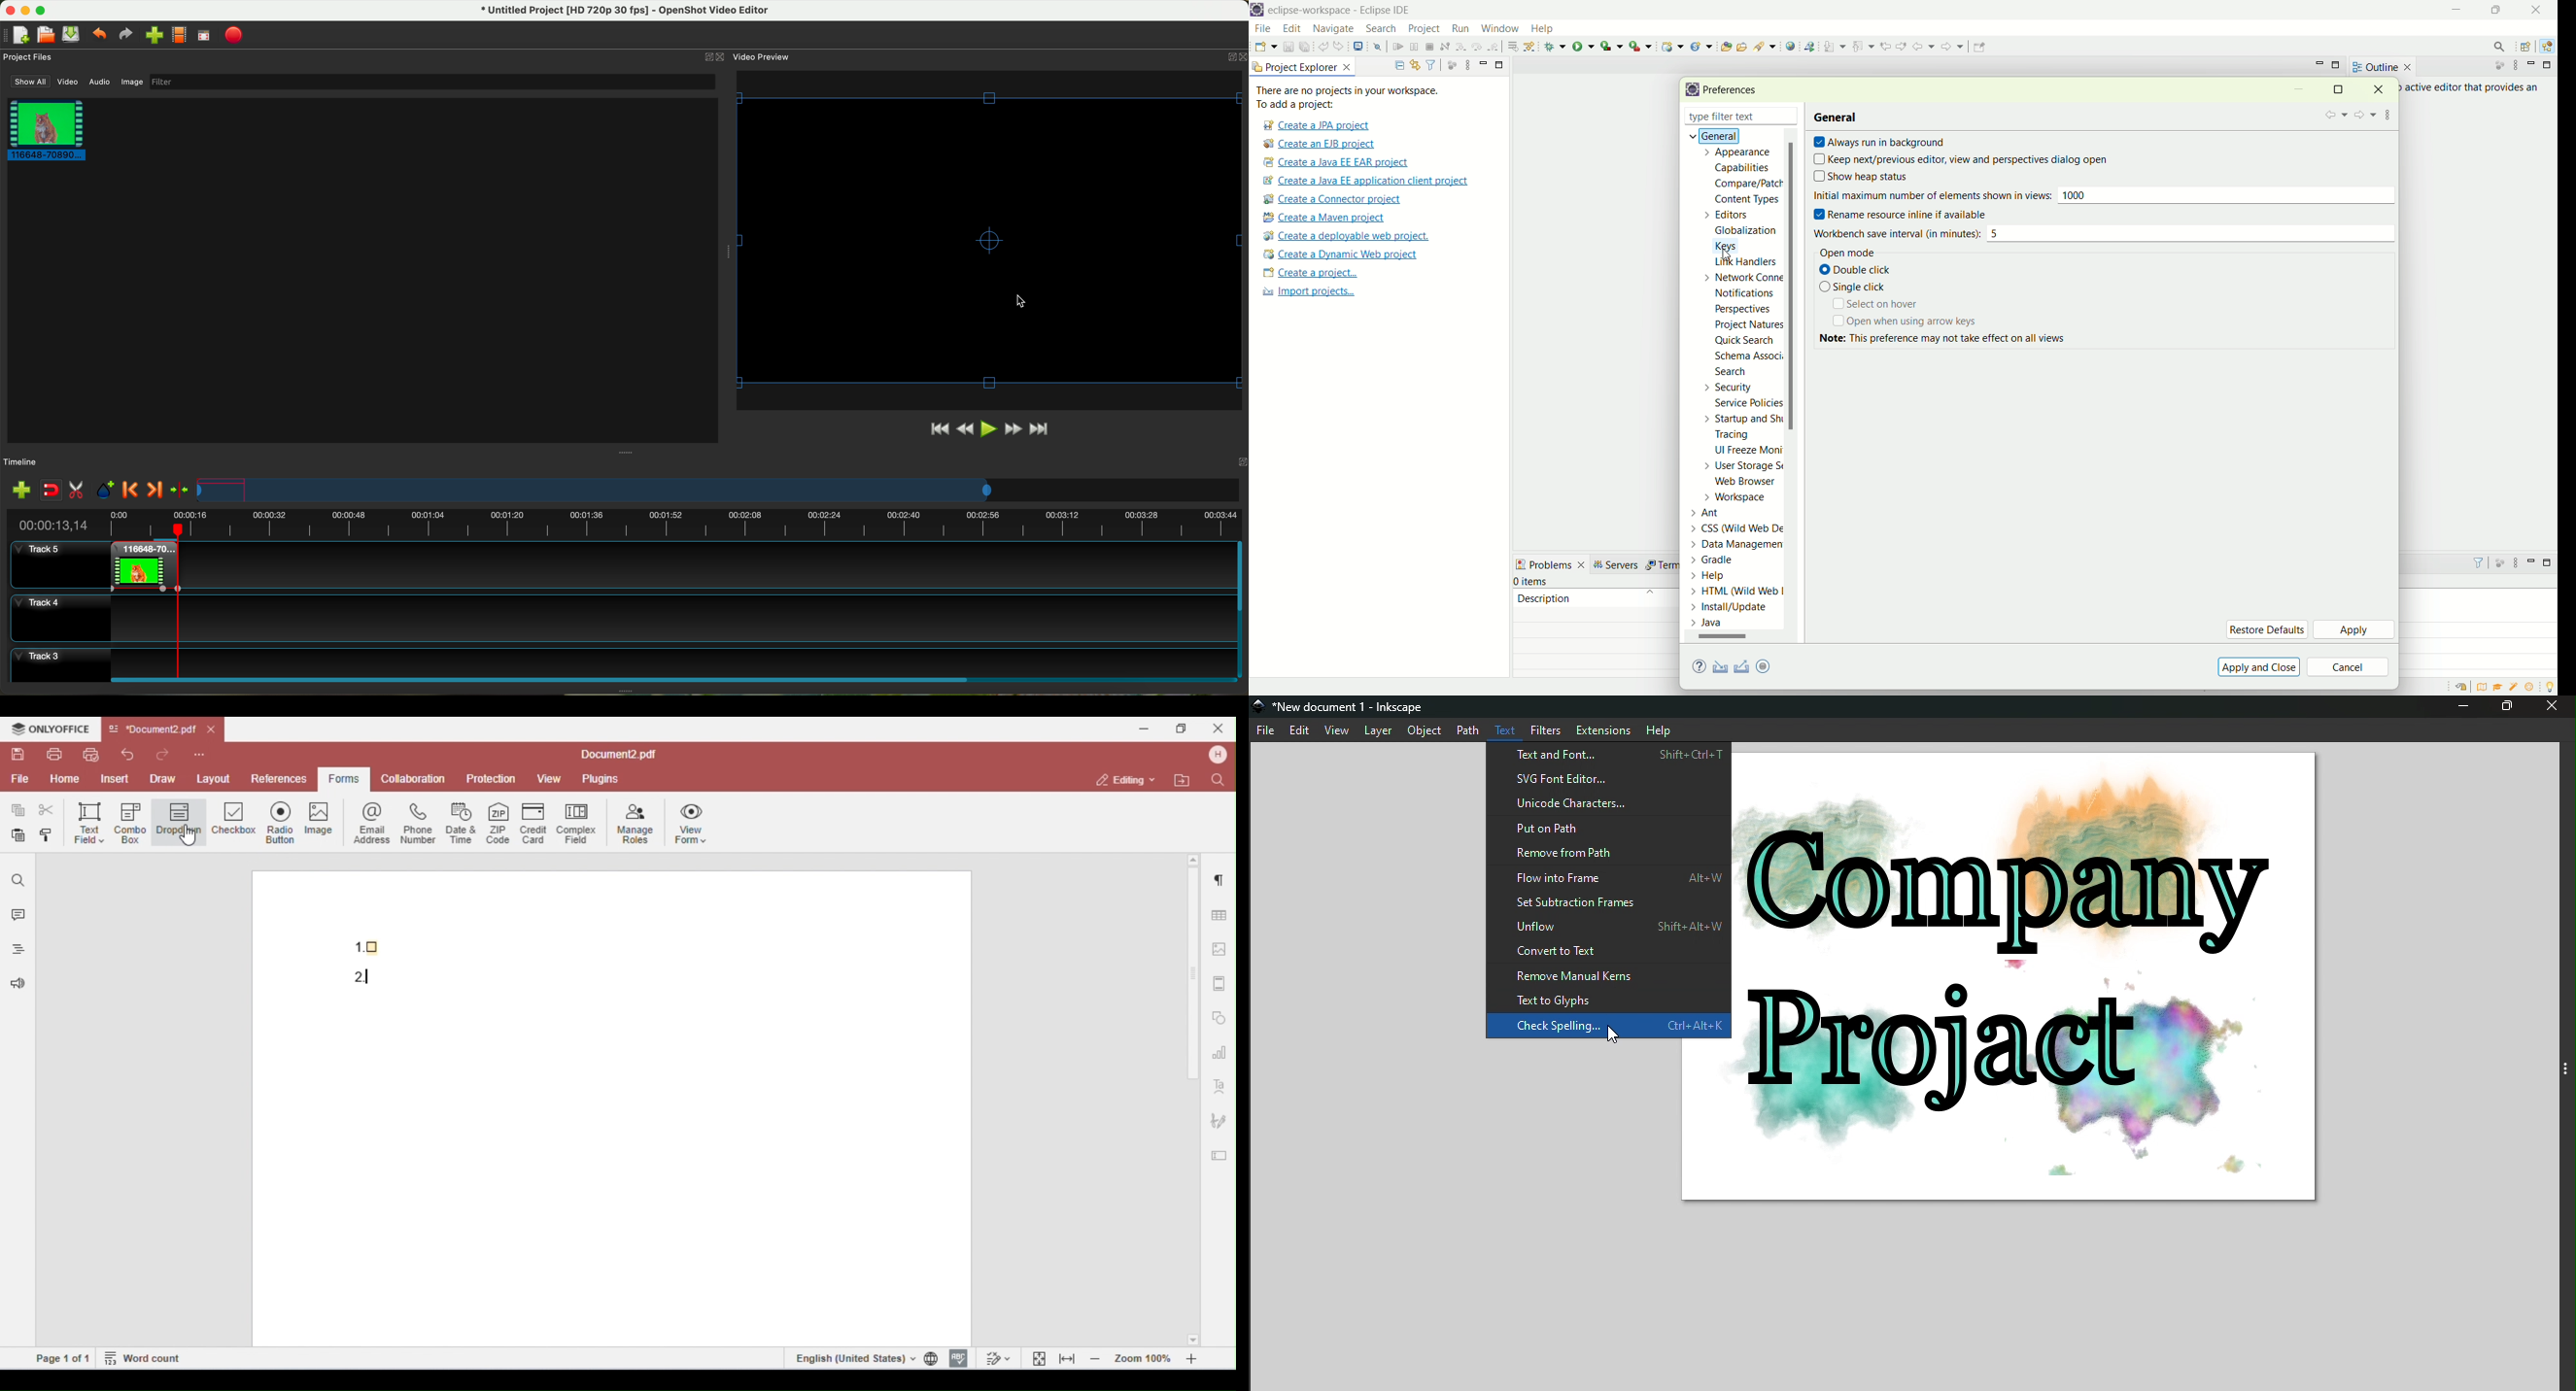 This screenshot has height=1400, width=2576. I want to click on image, so click(132, 83).